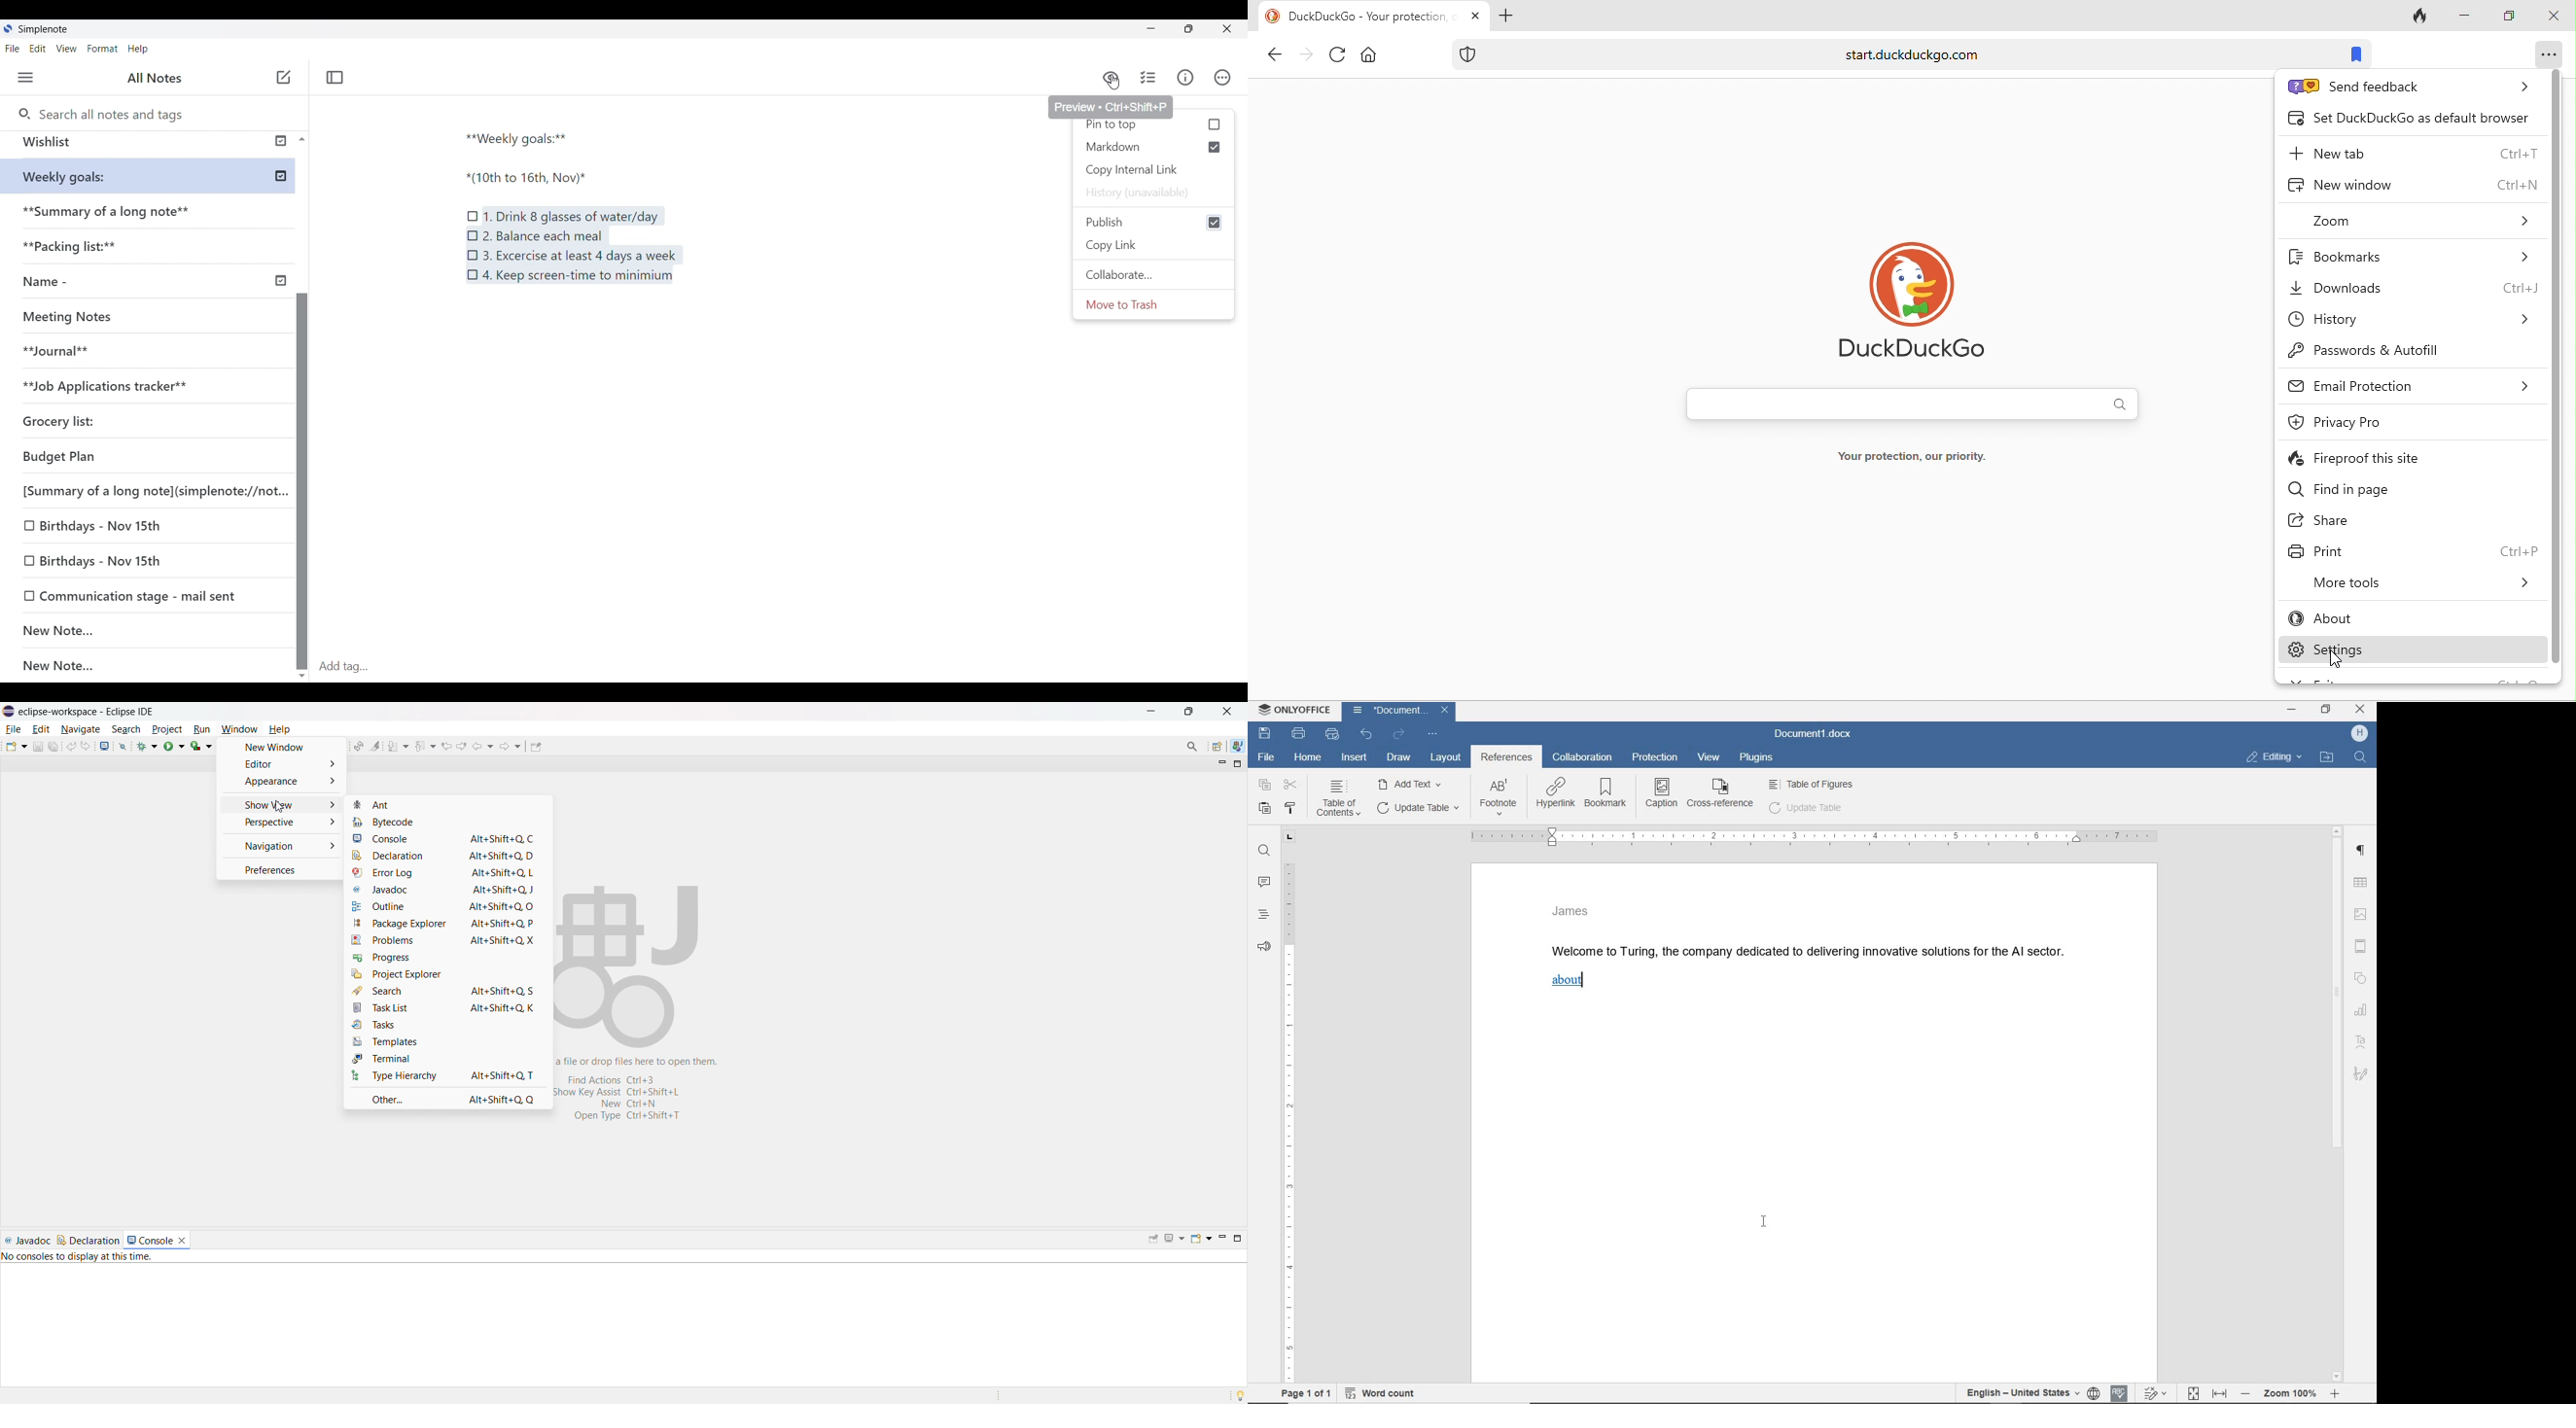  Describe the element at coordinates (1119, 278) in the screenshot. I see `Collaborate` at that location.